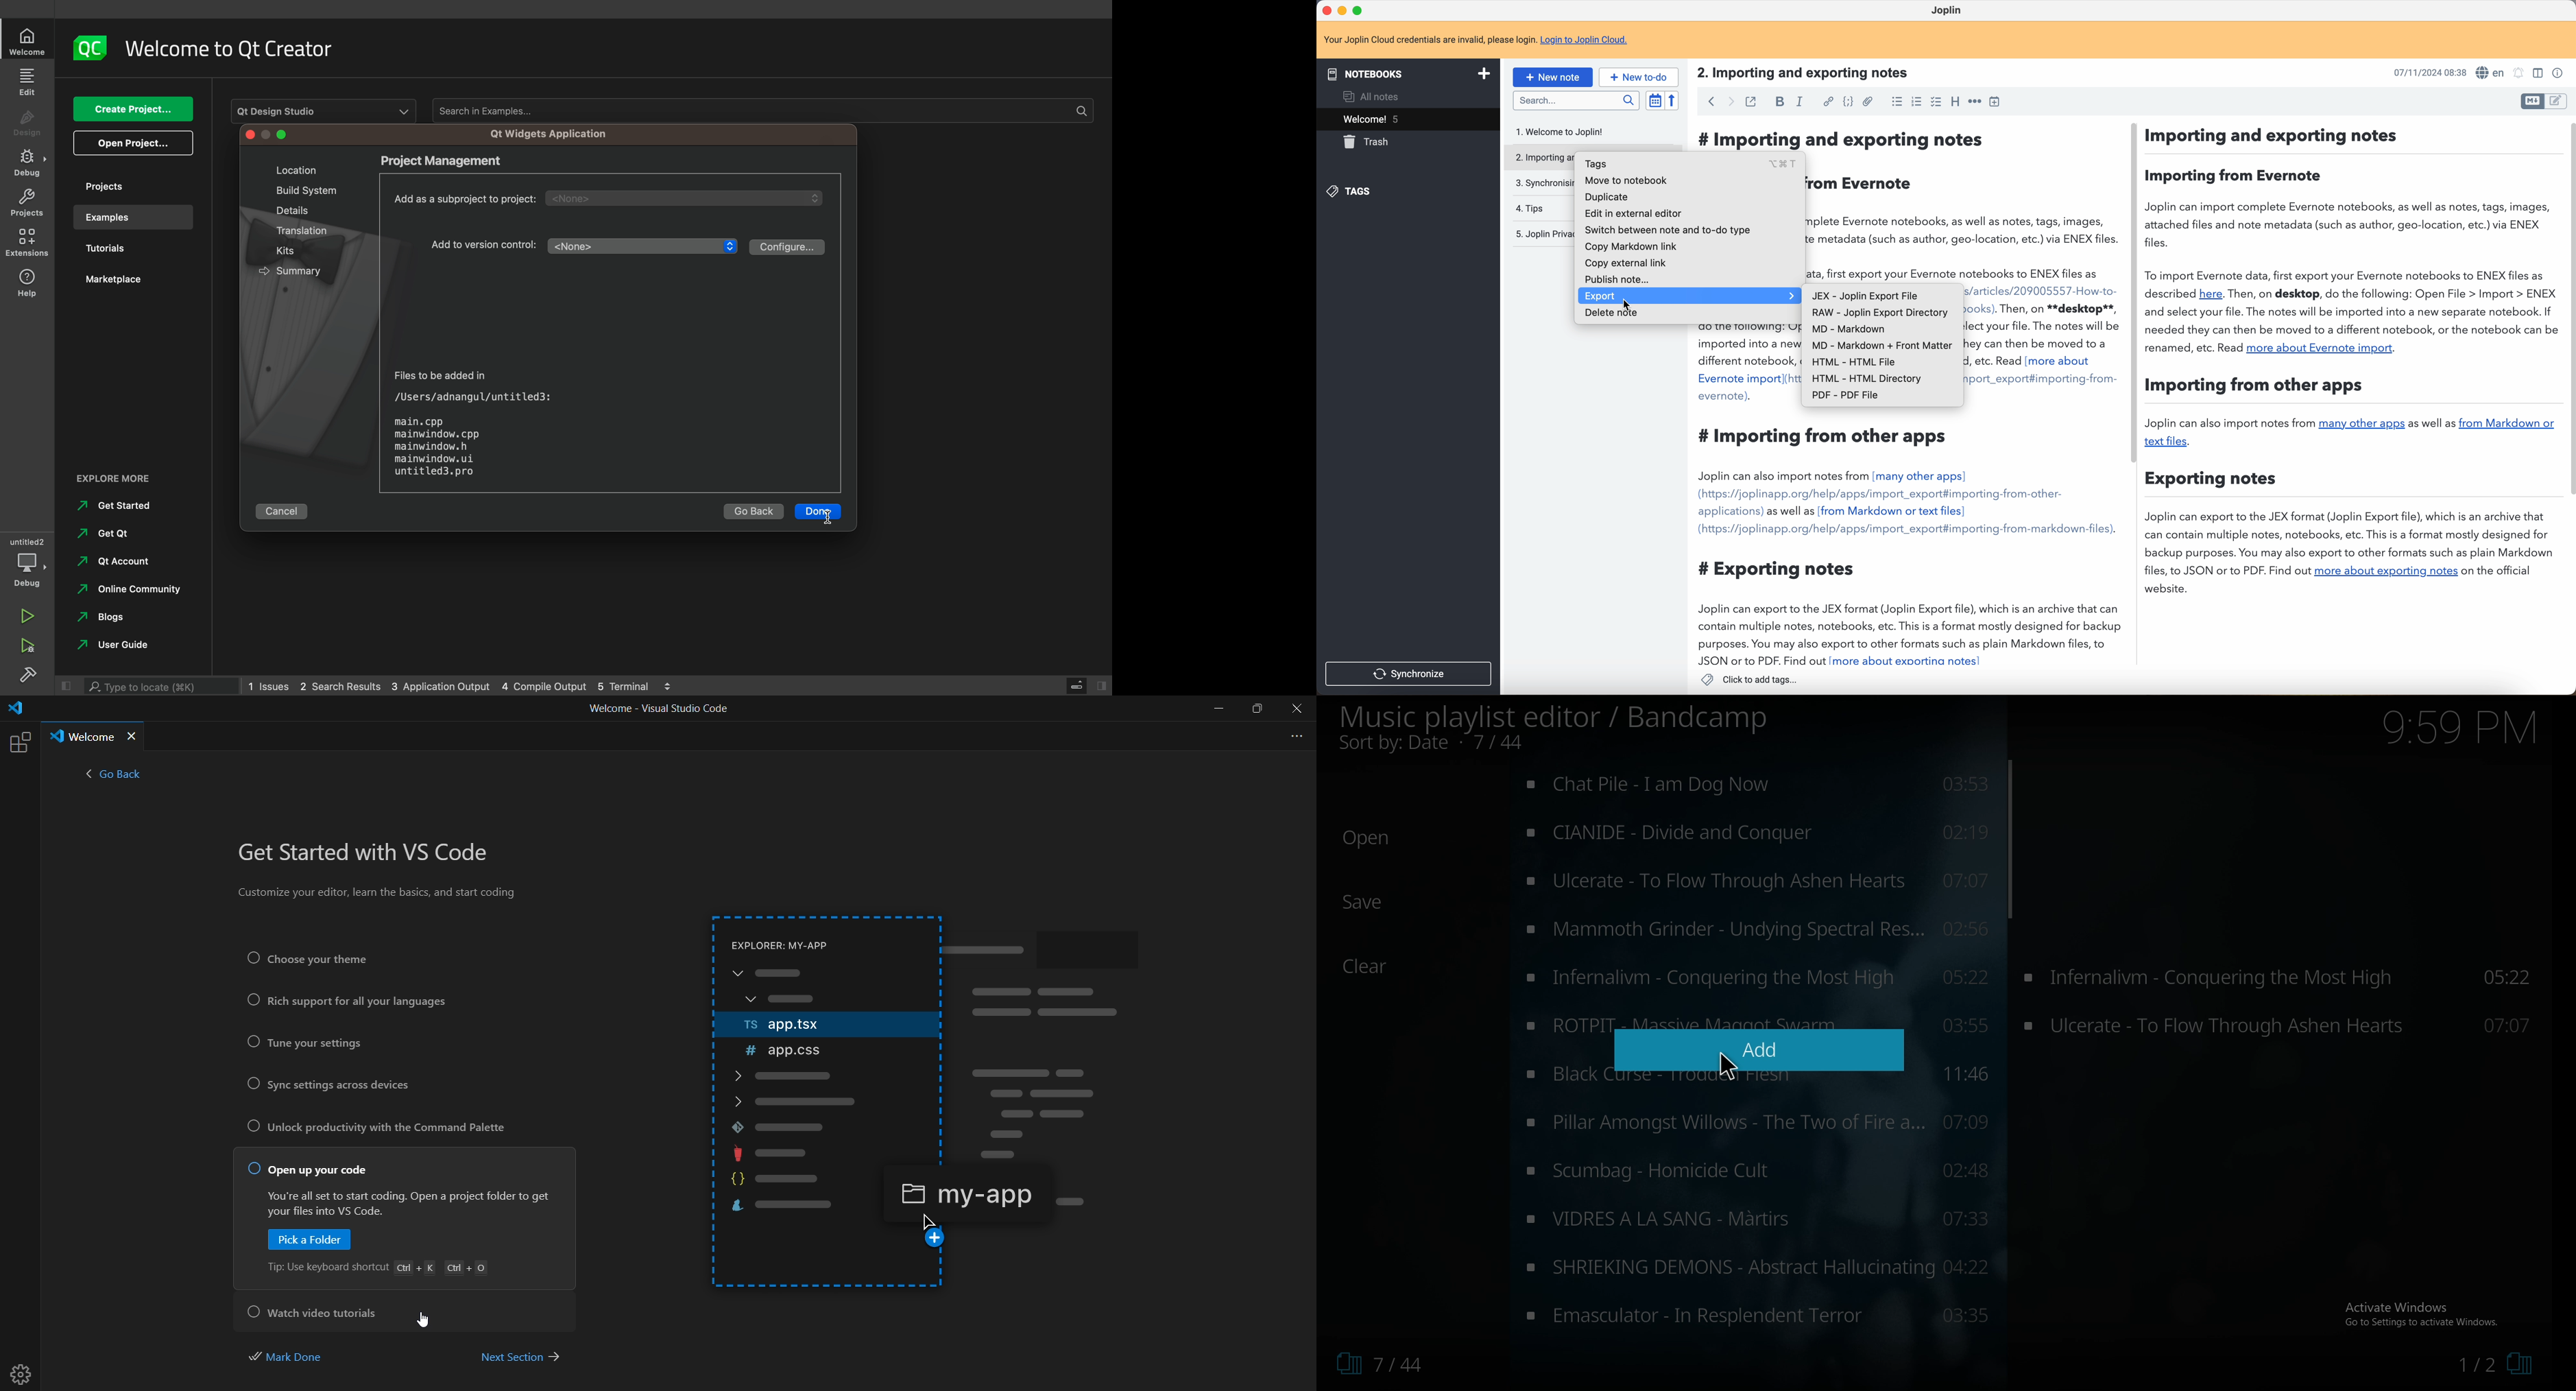  What do you see at coordinates (2489, 1367) in the screenshot?
I see `1/2` at bounding box center [2489, 1367].